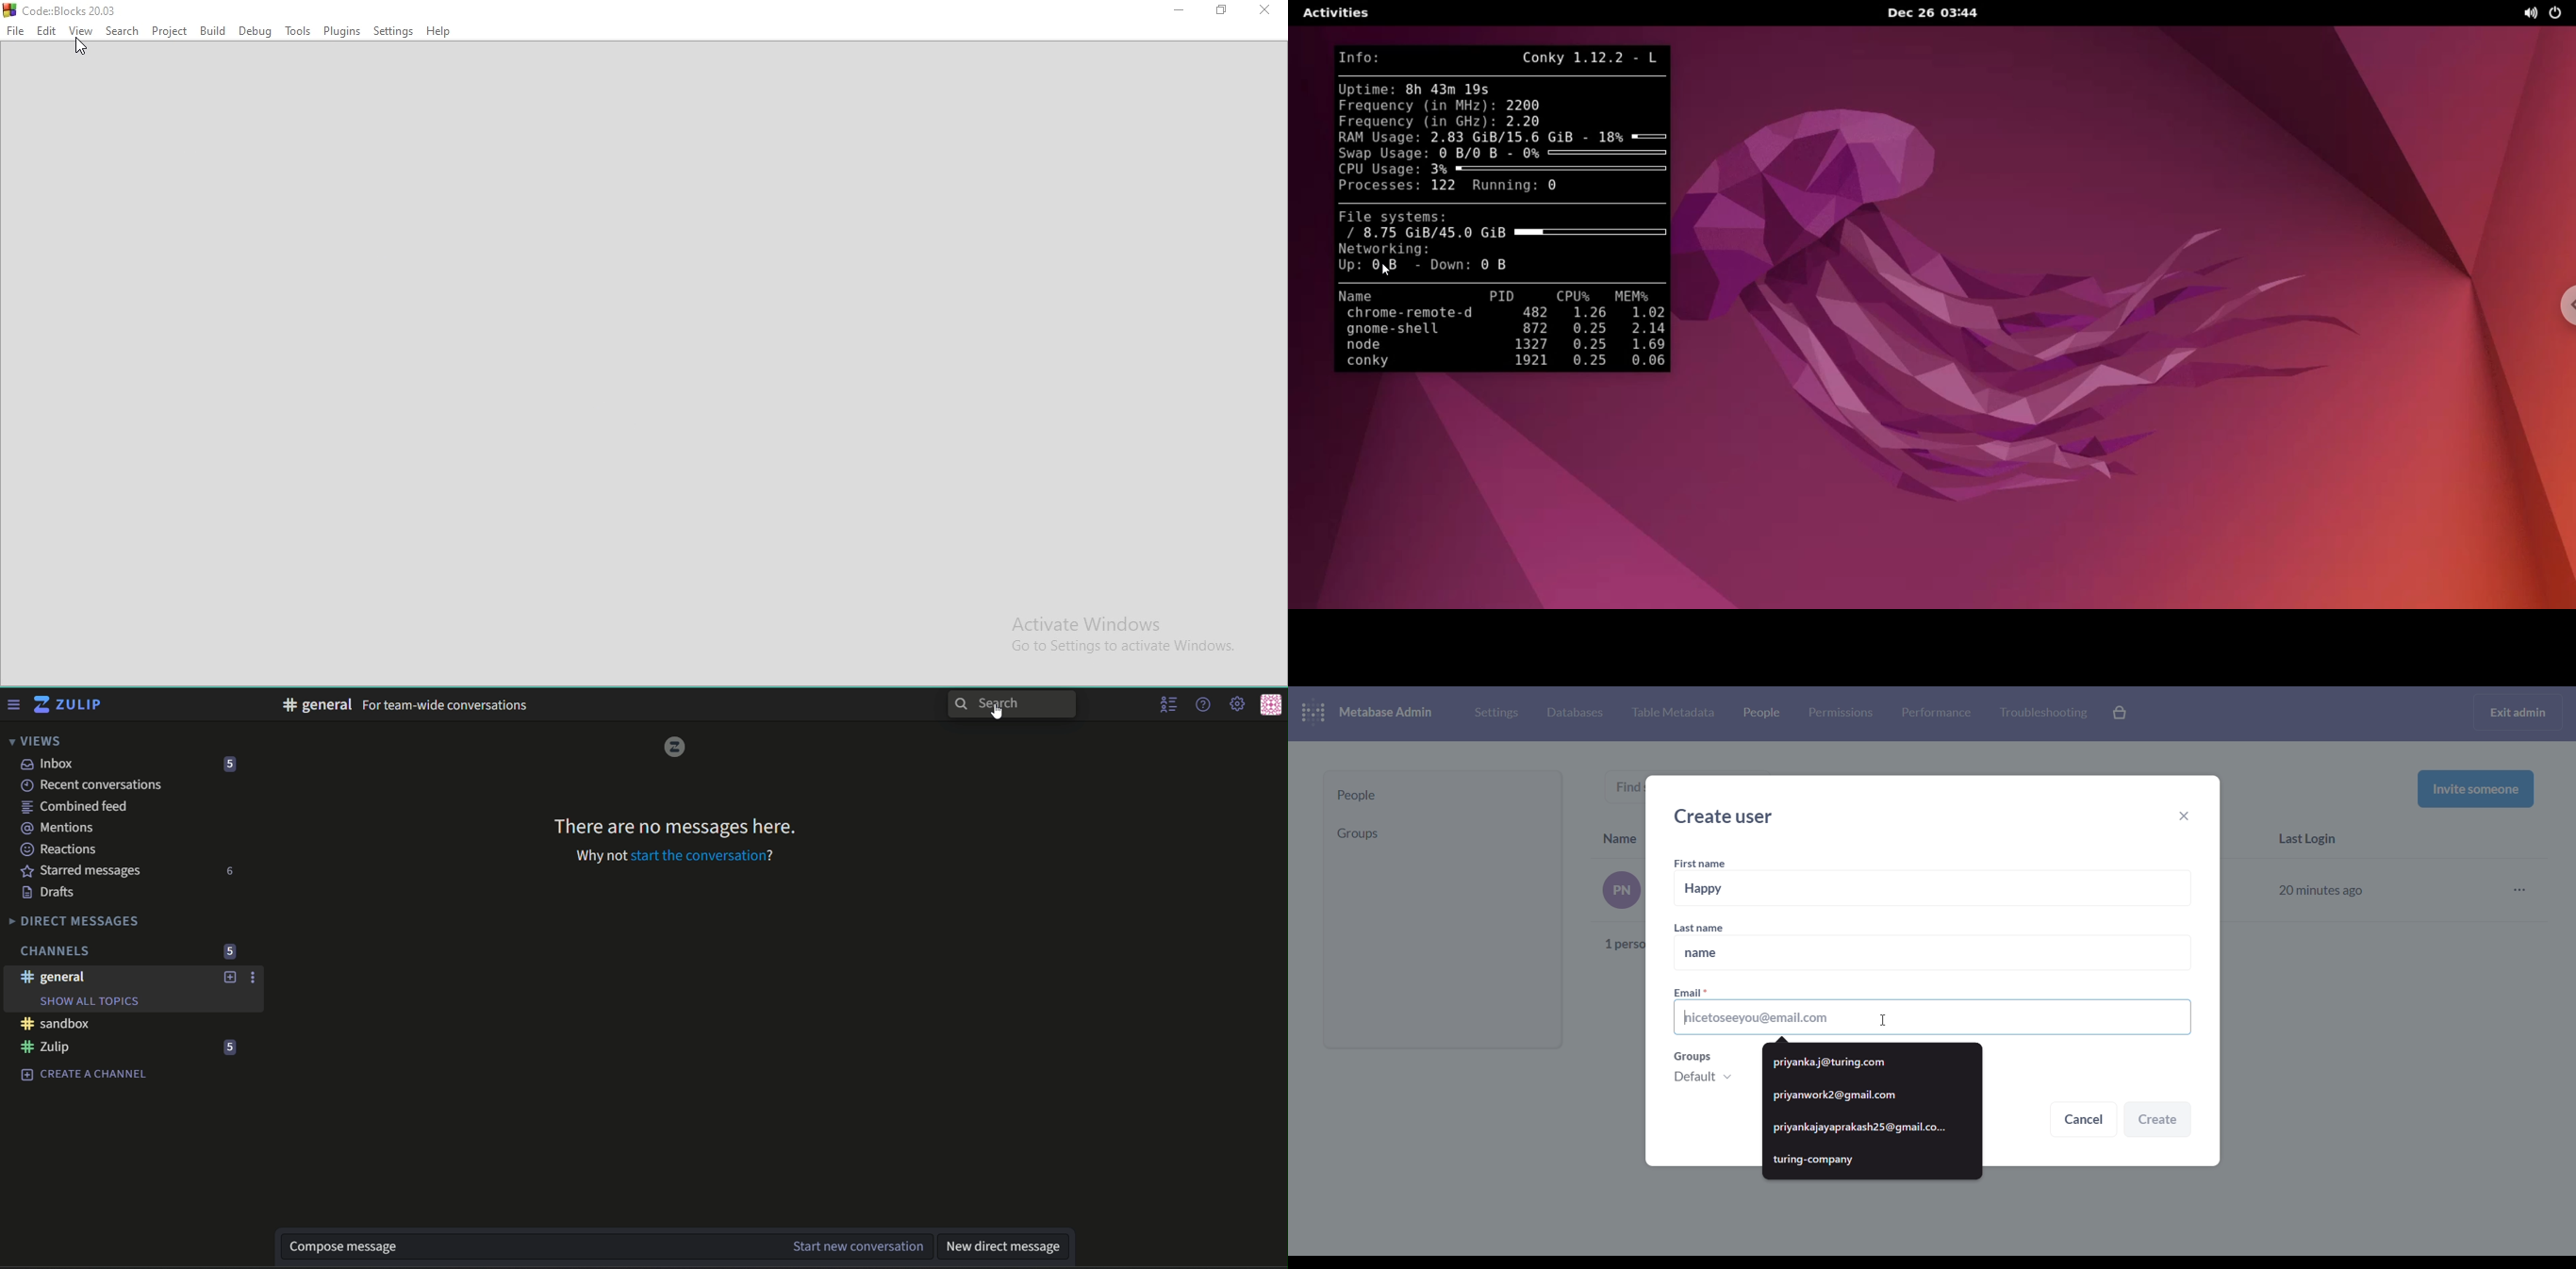 The image size is (2576, 1288). Describe the element at coordinates (75, 922) in the screenshot. I see `Direct Messages` at that location.